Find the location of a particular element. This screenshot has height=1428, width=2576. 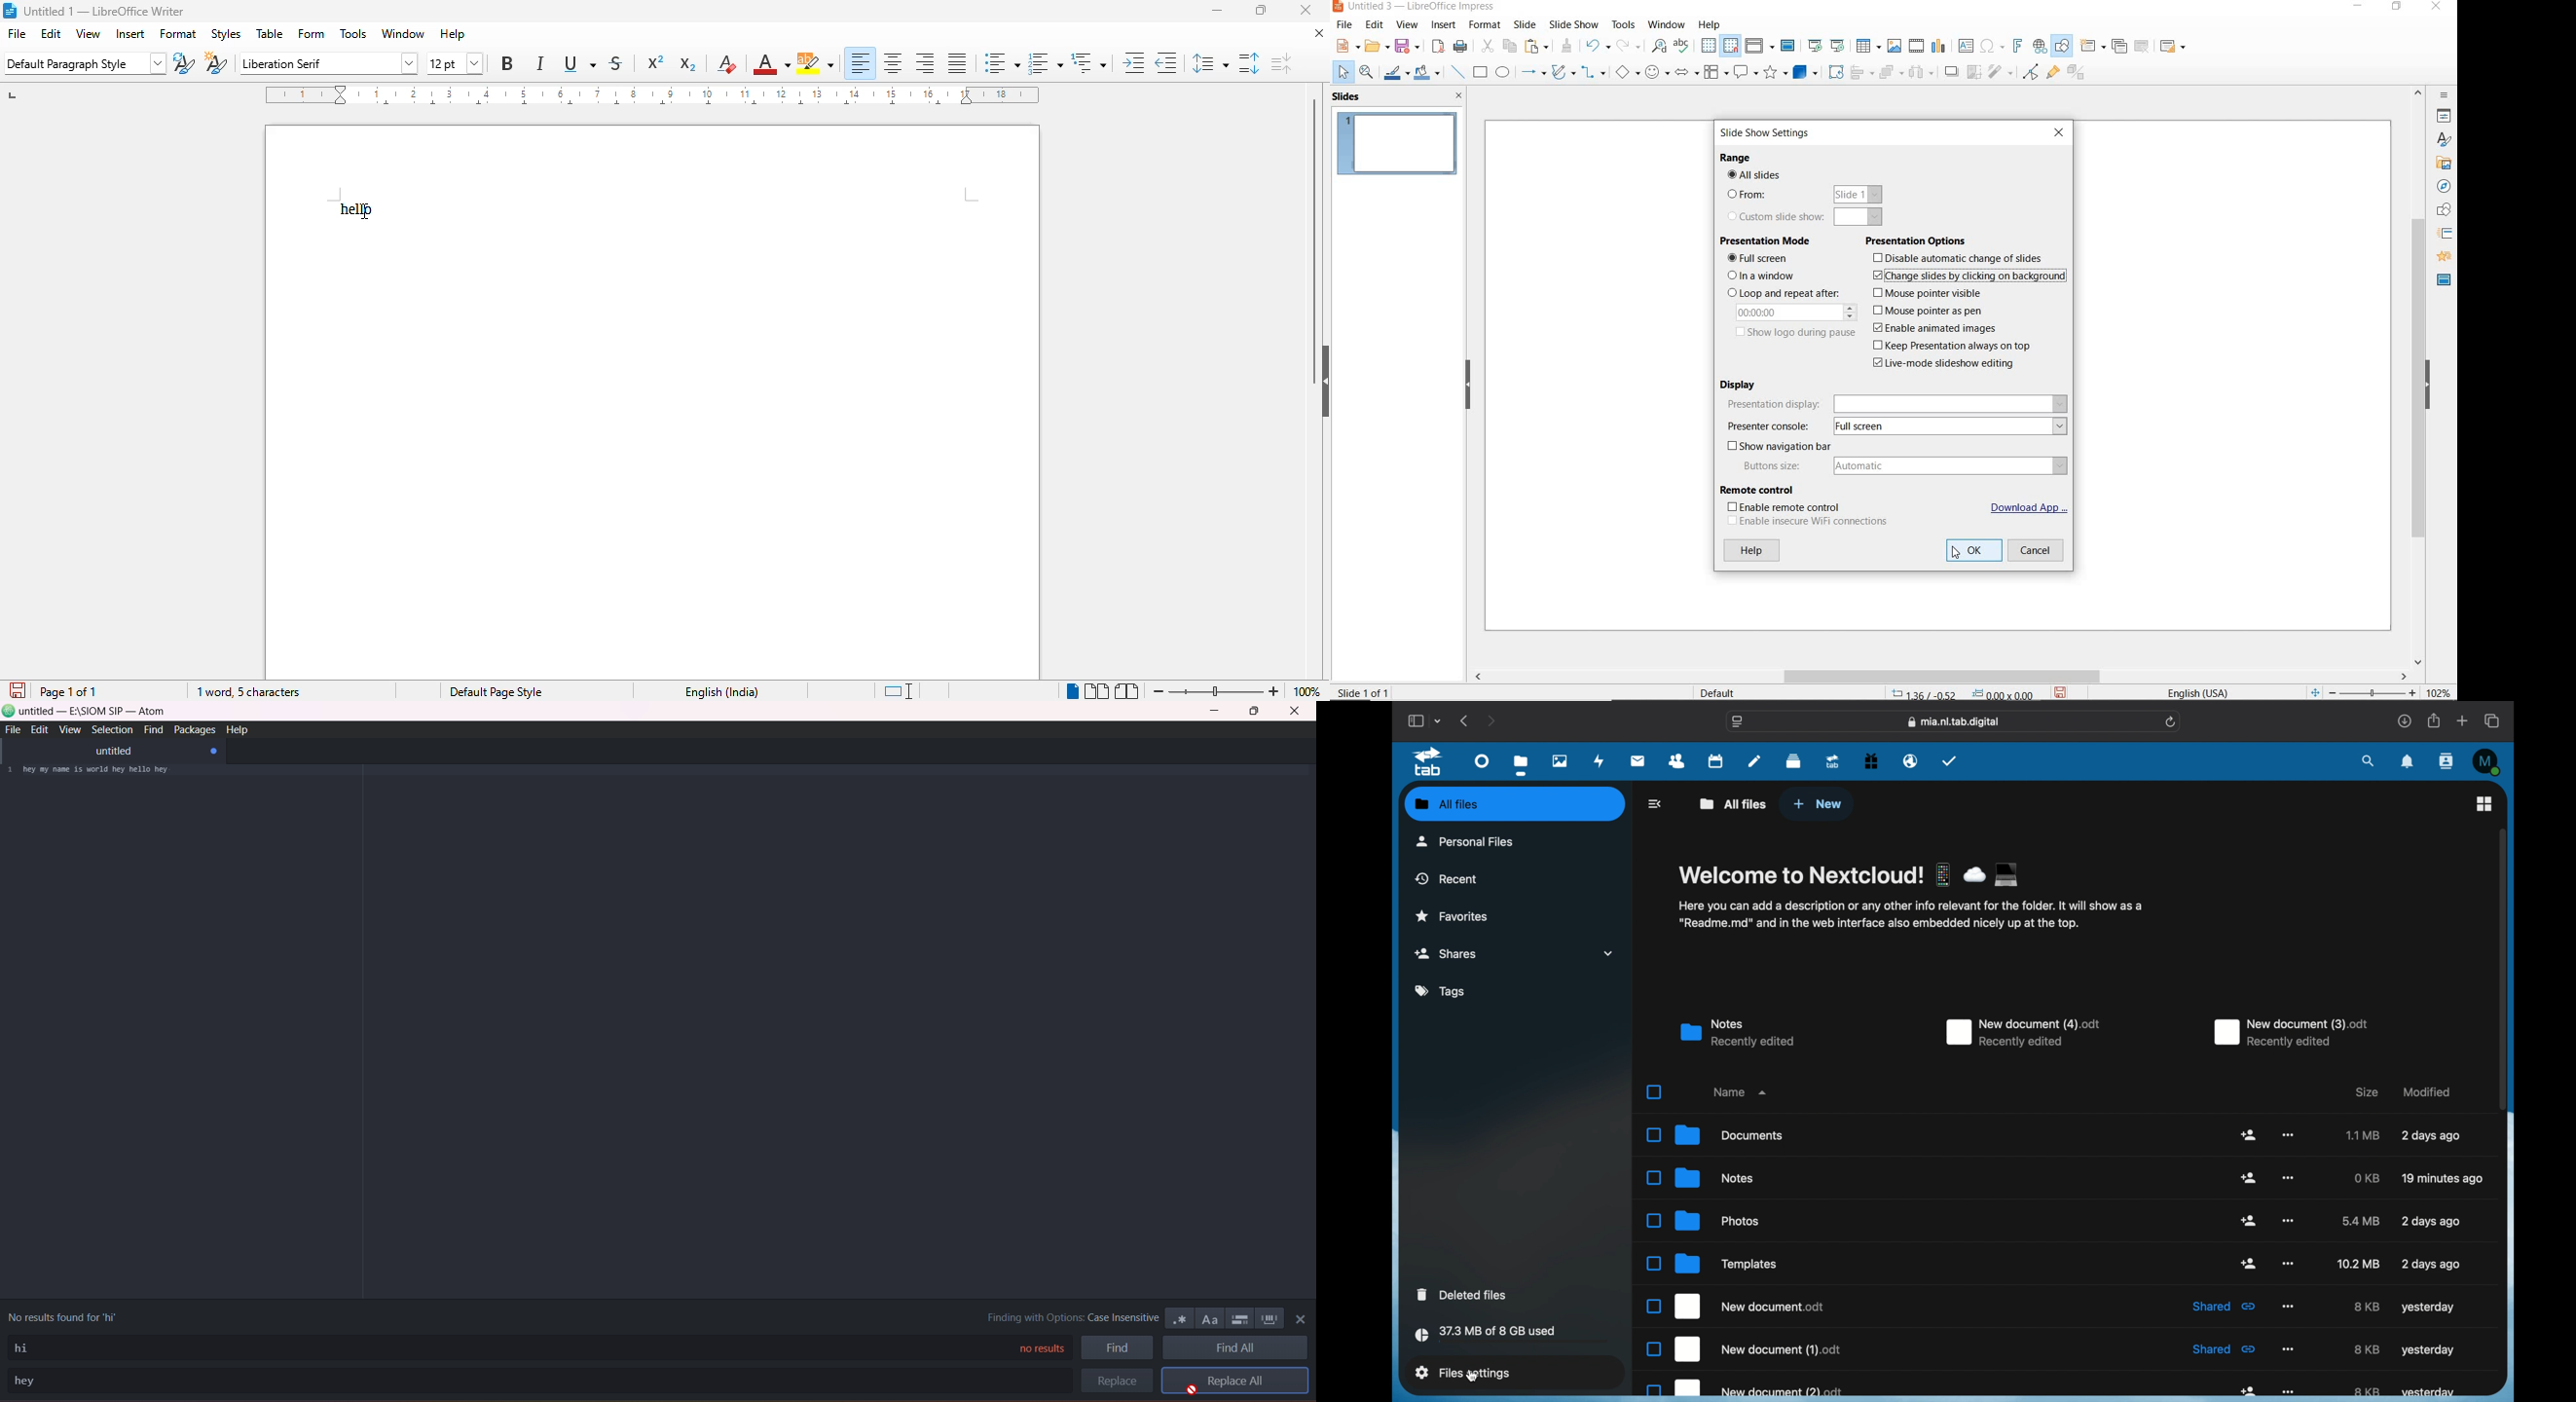

ZOOM OUR OR ZOOM IN is located at coordinates (2362, 691).